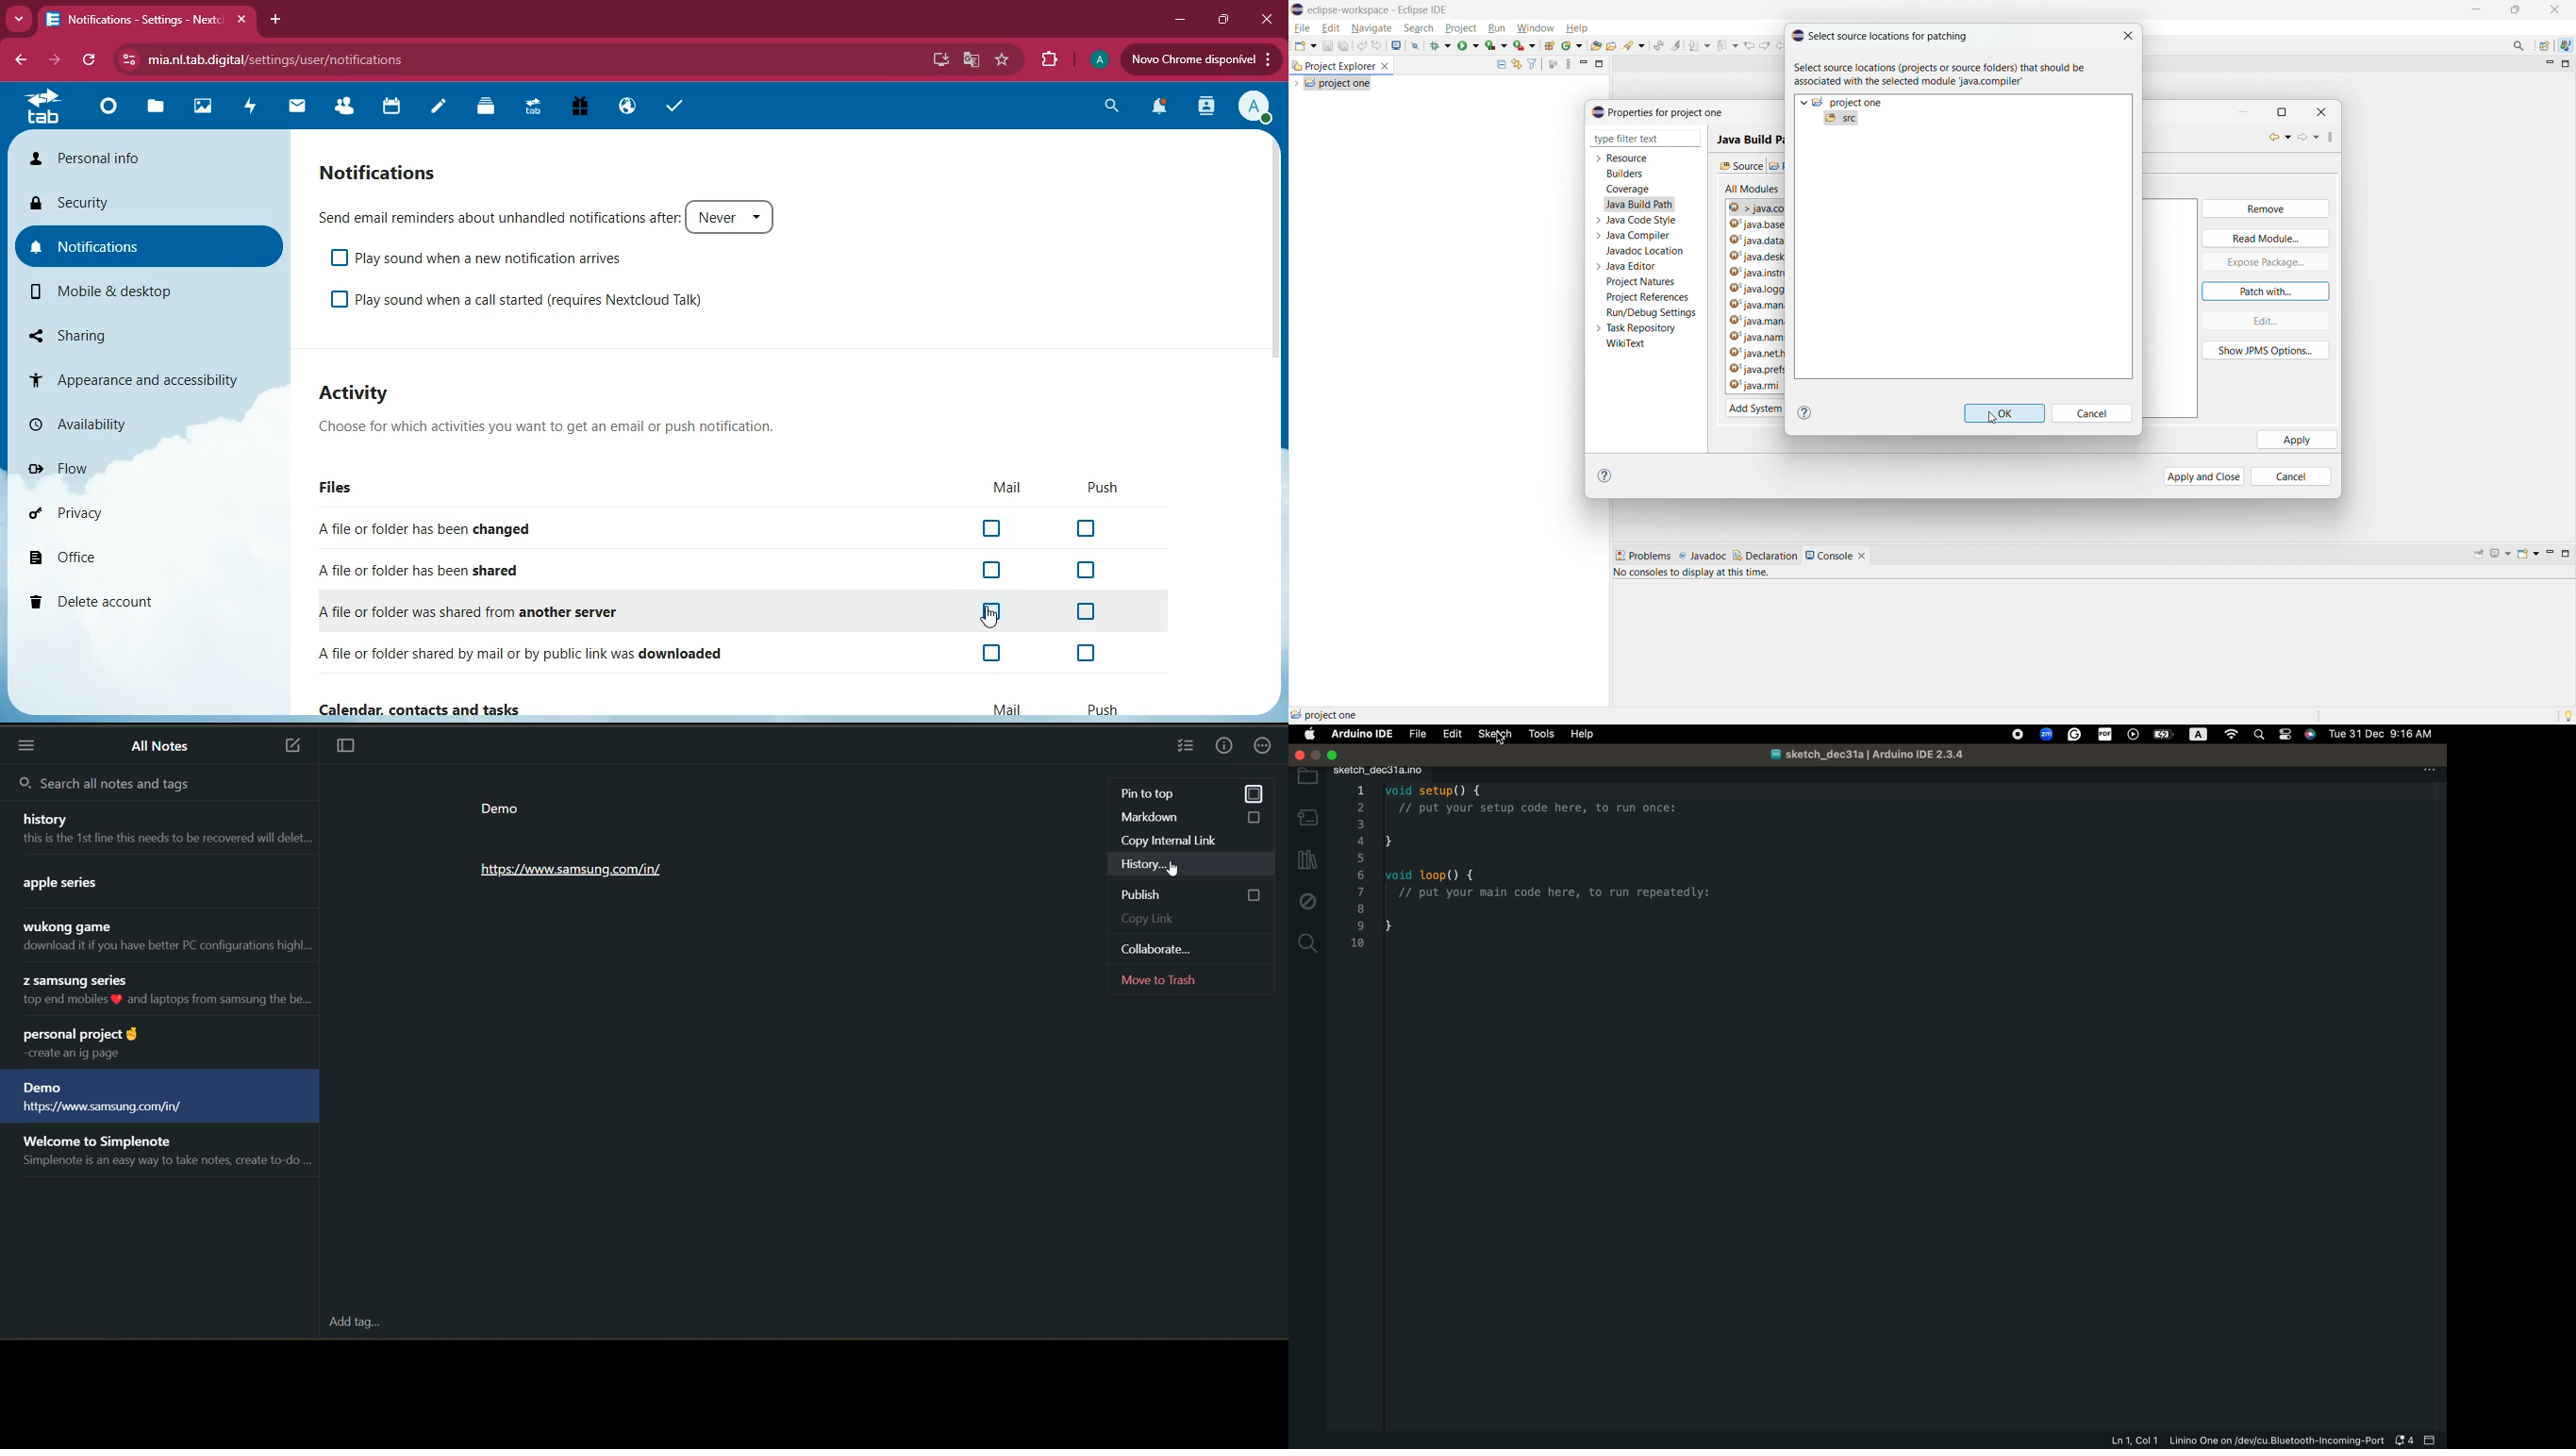 The height and width of the screenshot is (1456, 2576). I want to click on close bar, so click(2433, 1440).